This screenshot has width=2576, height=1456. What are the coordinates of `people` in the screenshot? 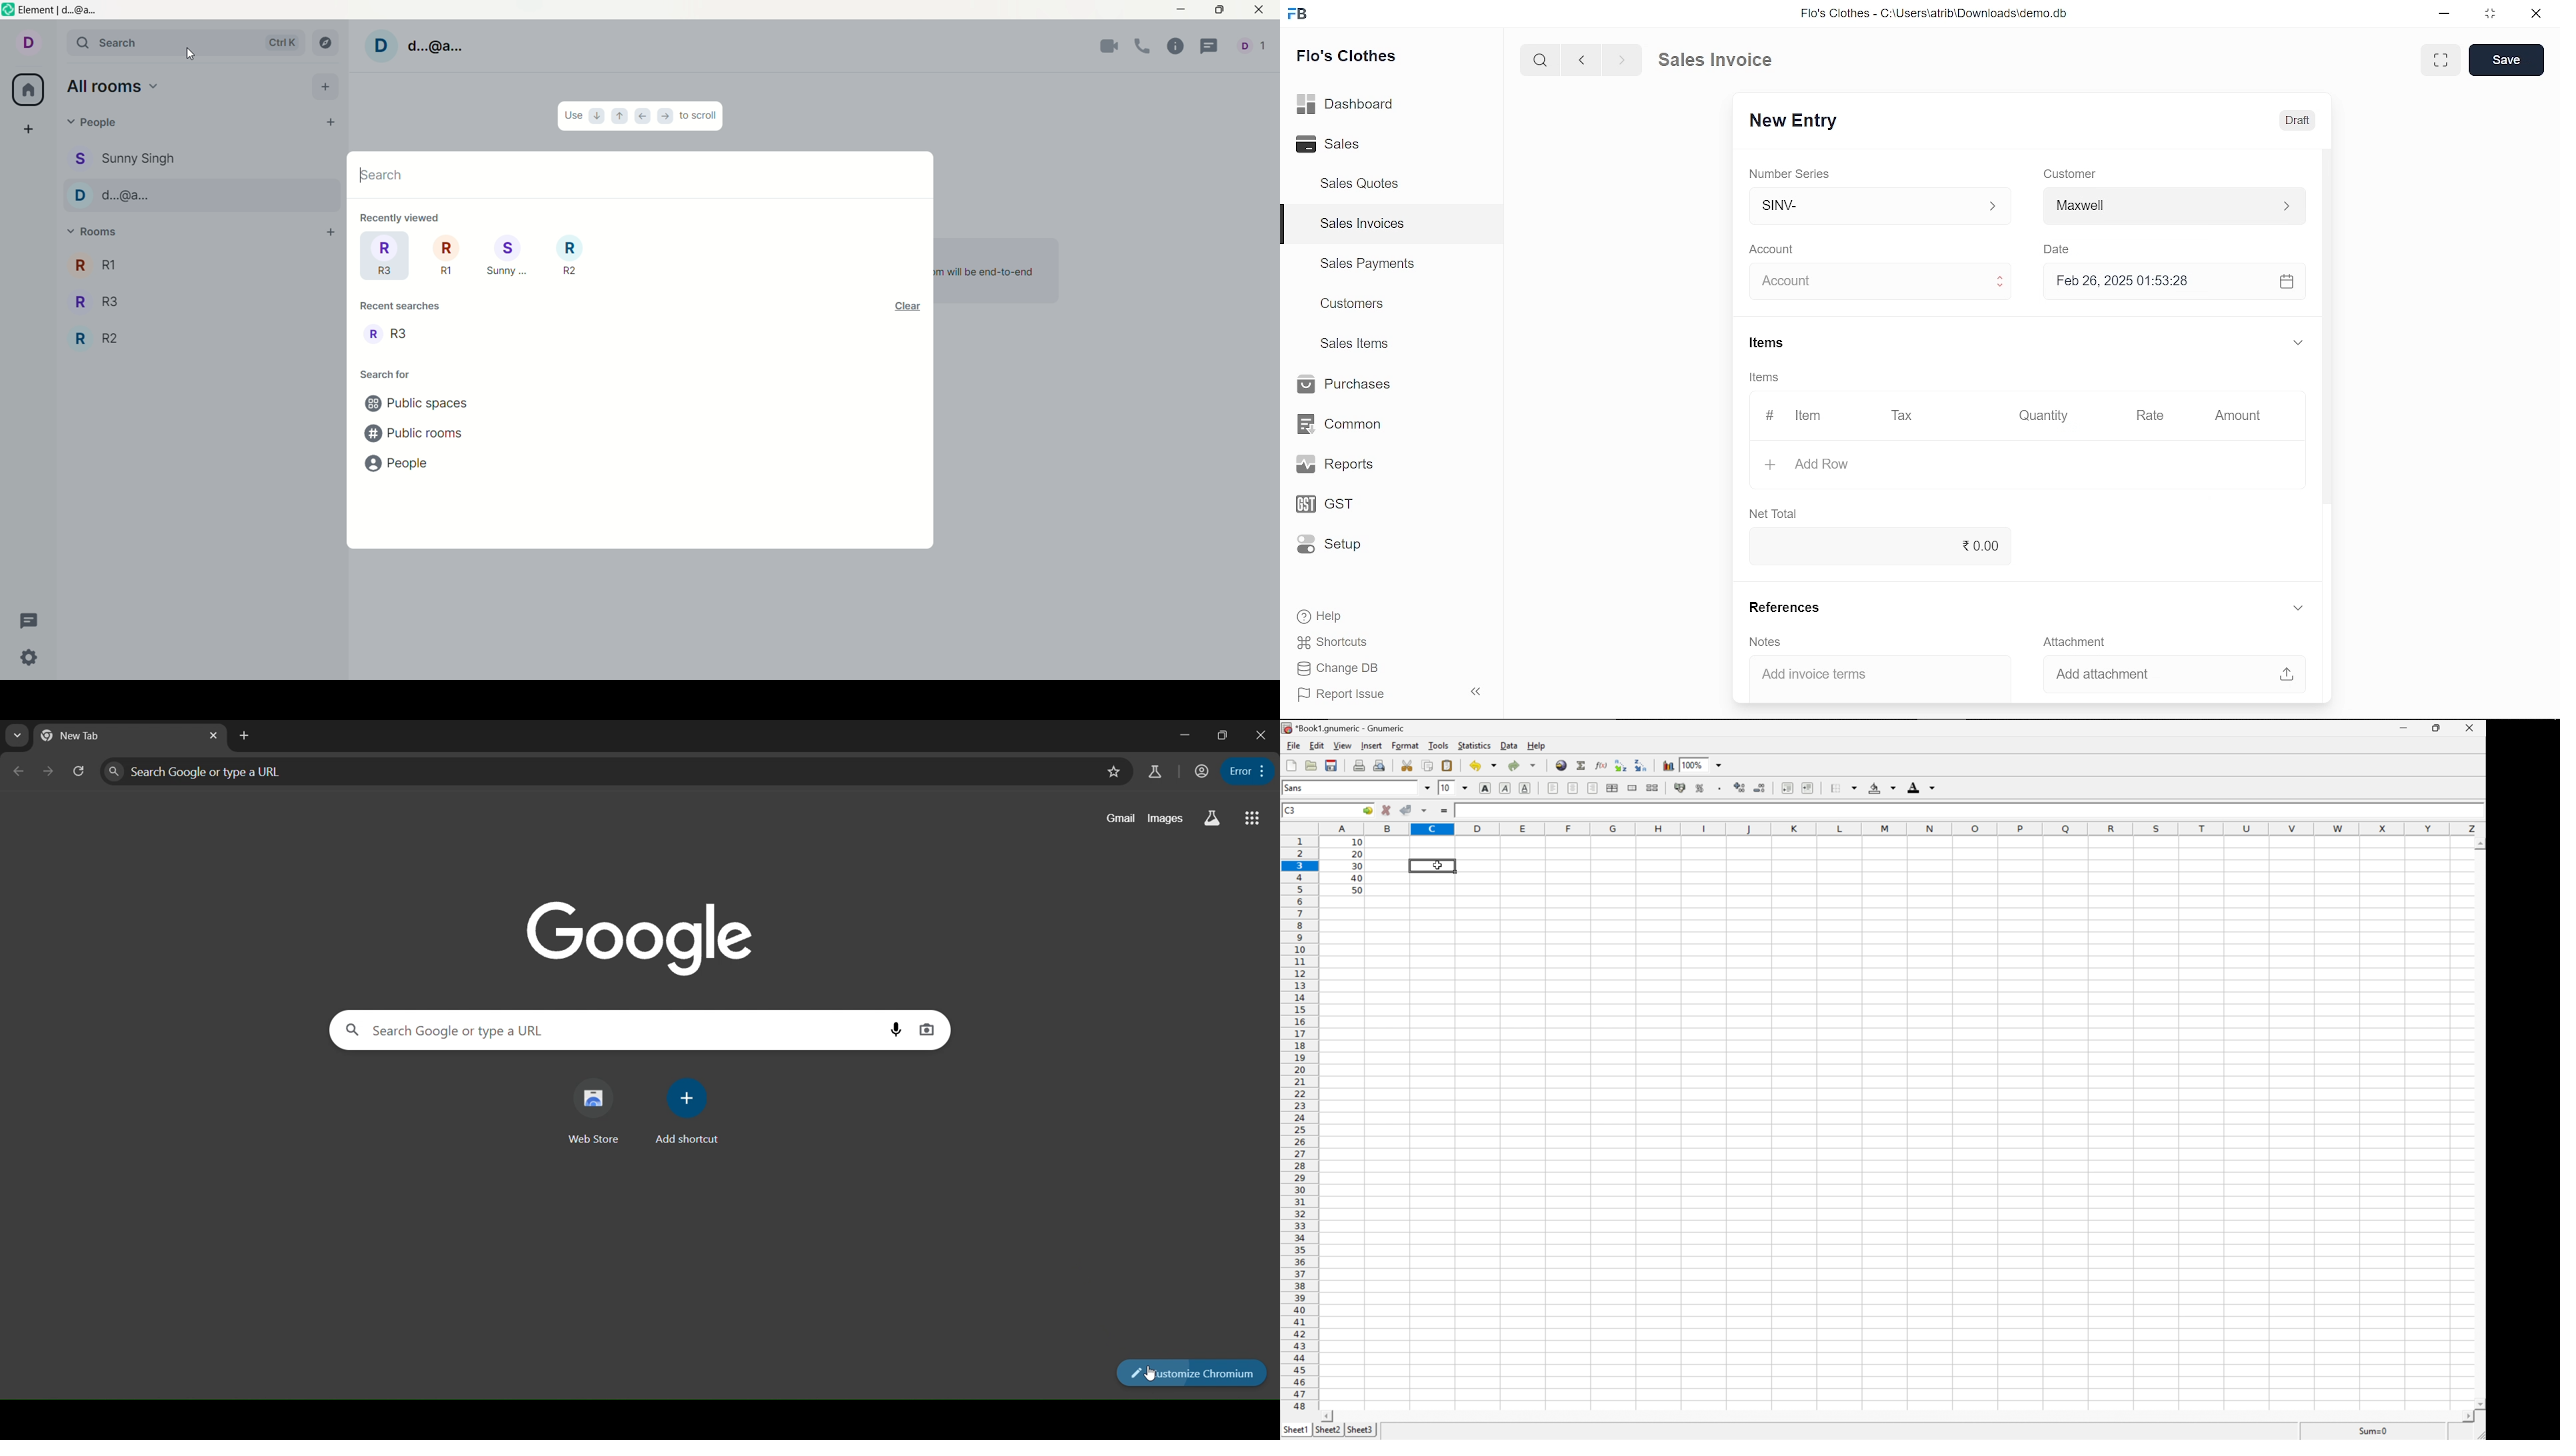 It's located at (98, 125).